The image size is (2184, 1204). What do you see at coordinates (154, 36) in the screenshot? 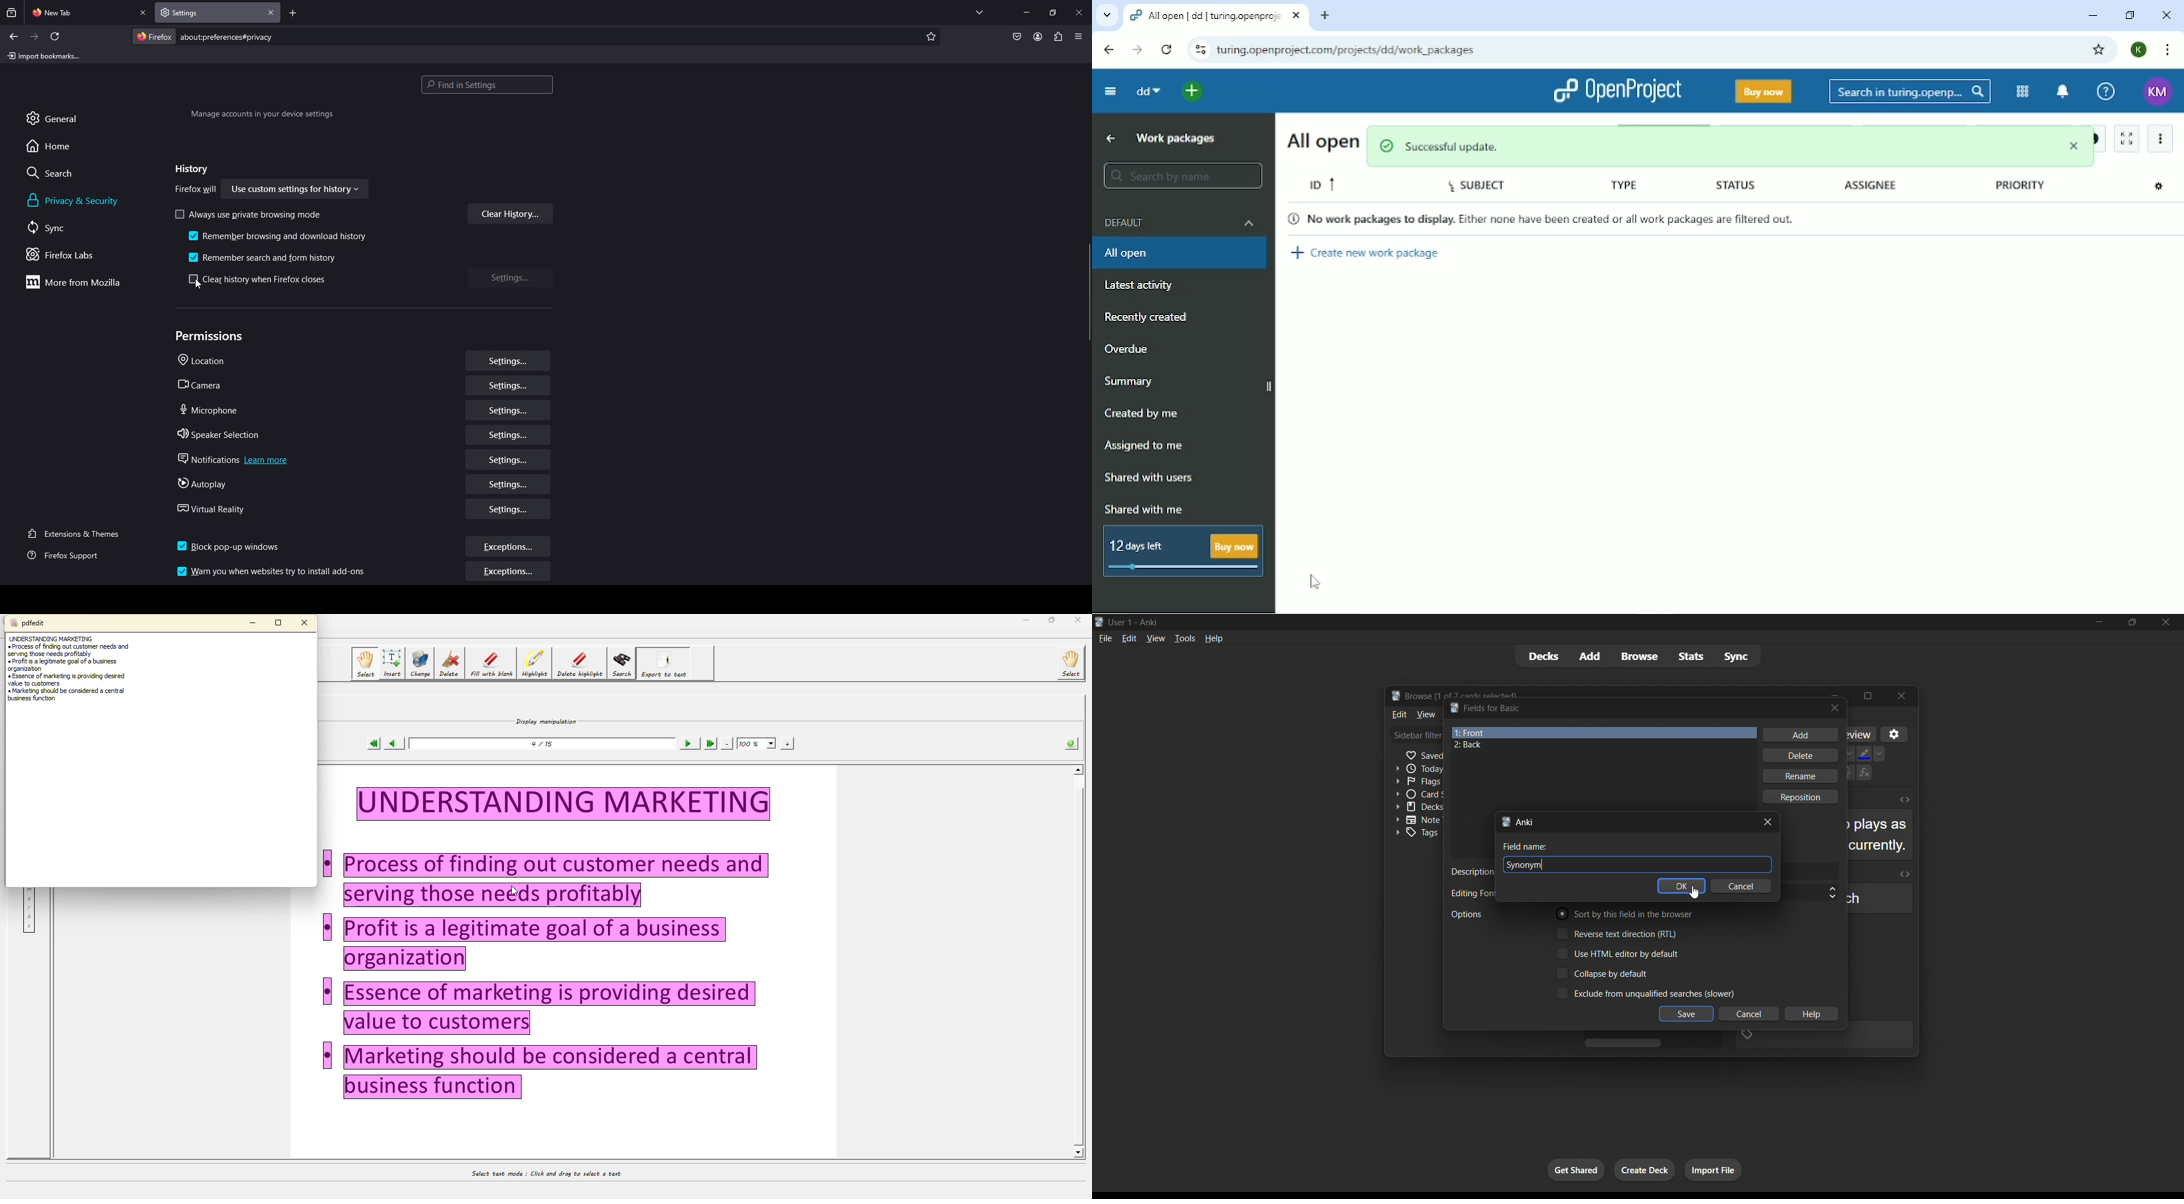
I see `firefox logo` at bounding box center [154, 36].